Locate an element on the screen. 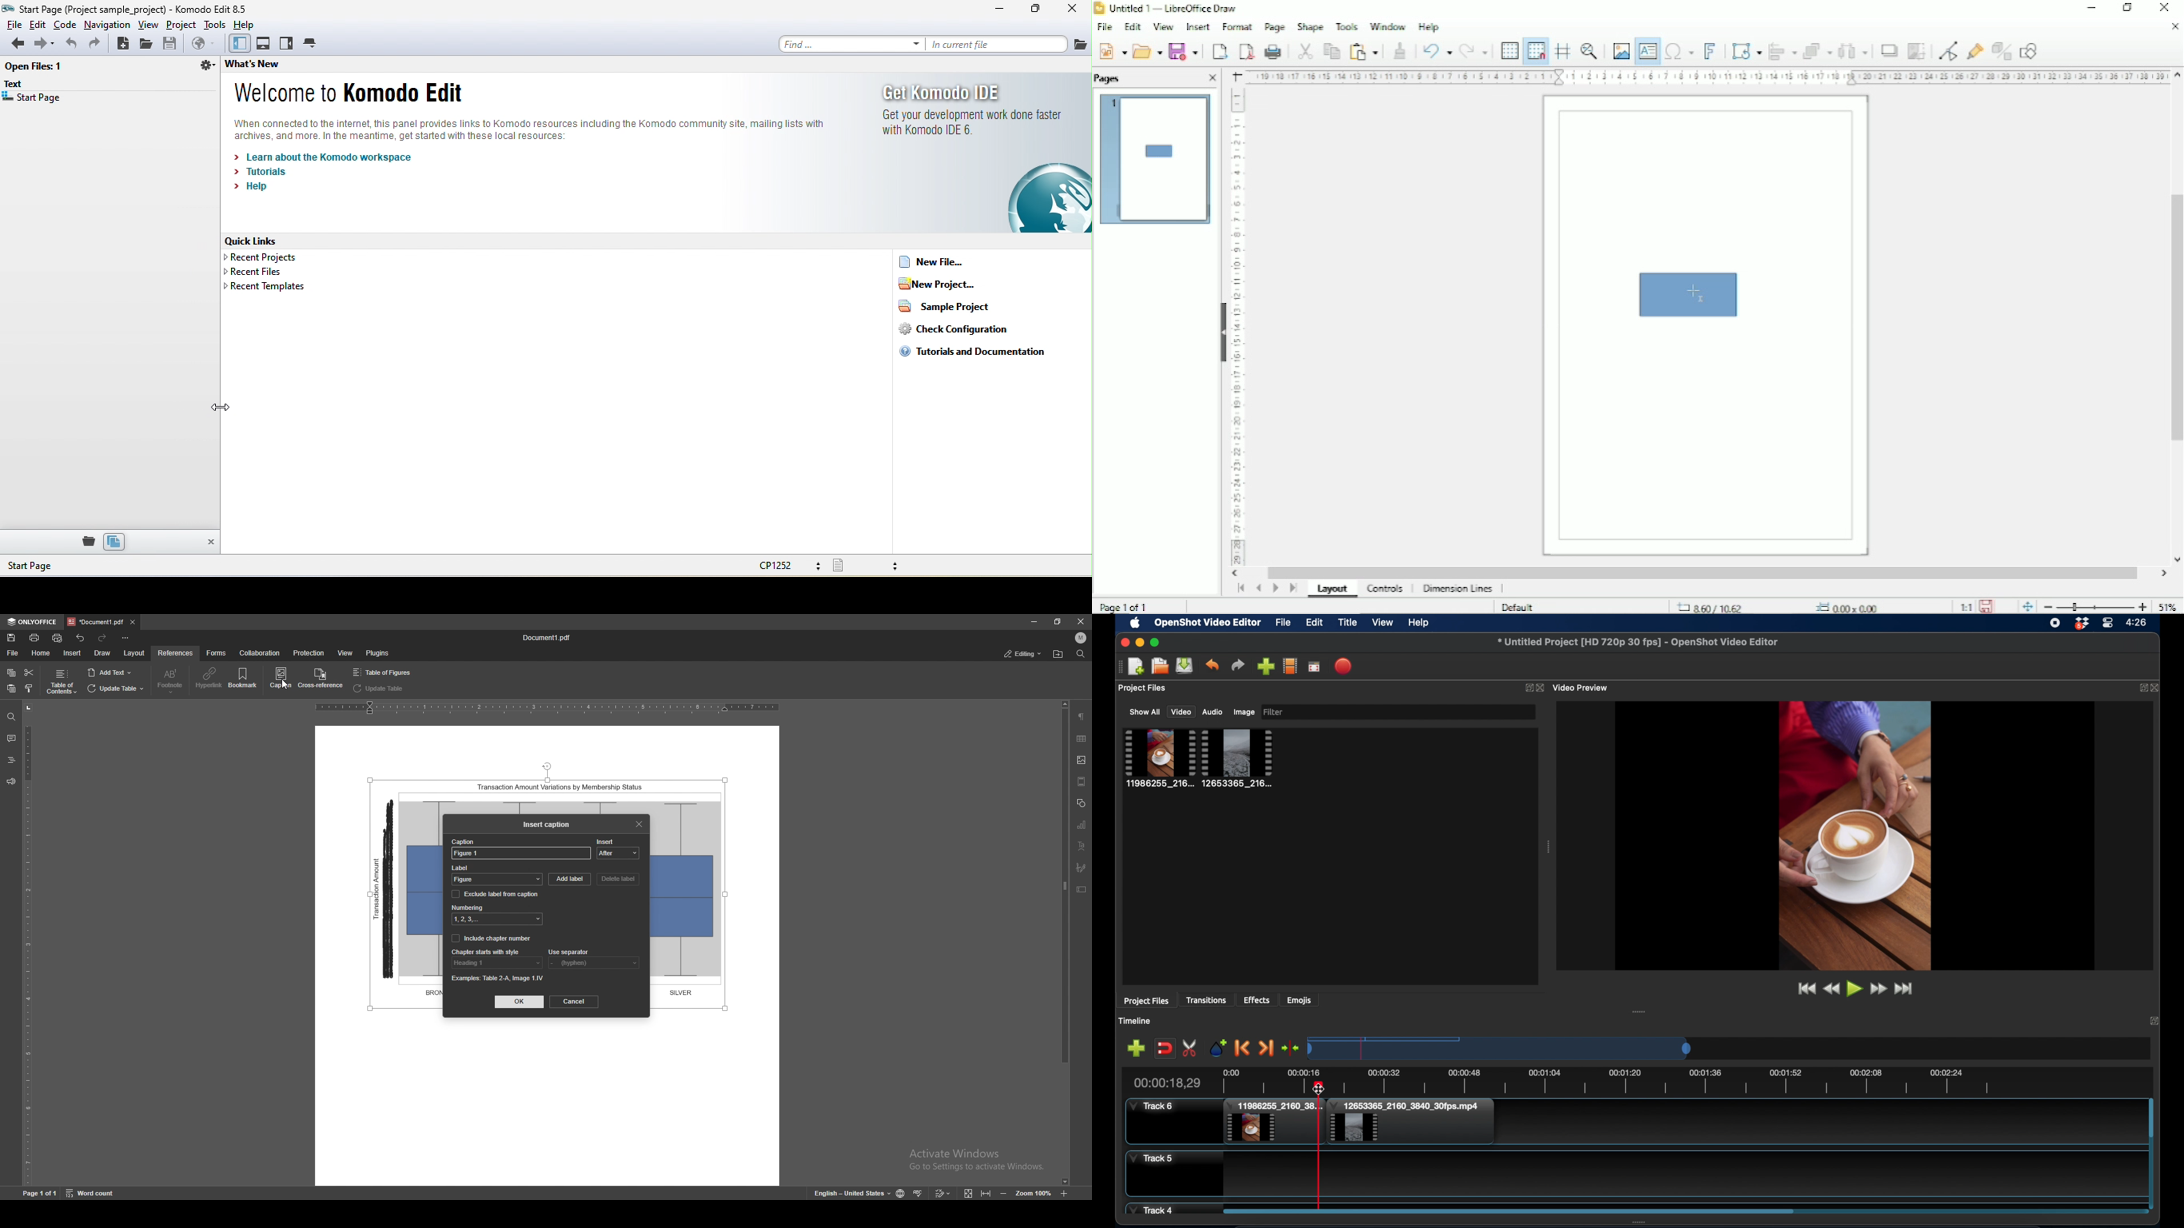  input box is located at coordinates (520, 855).